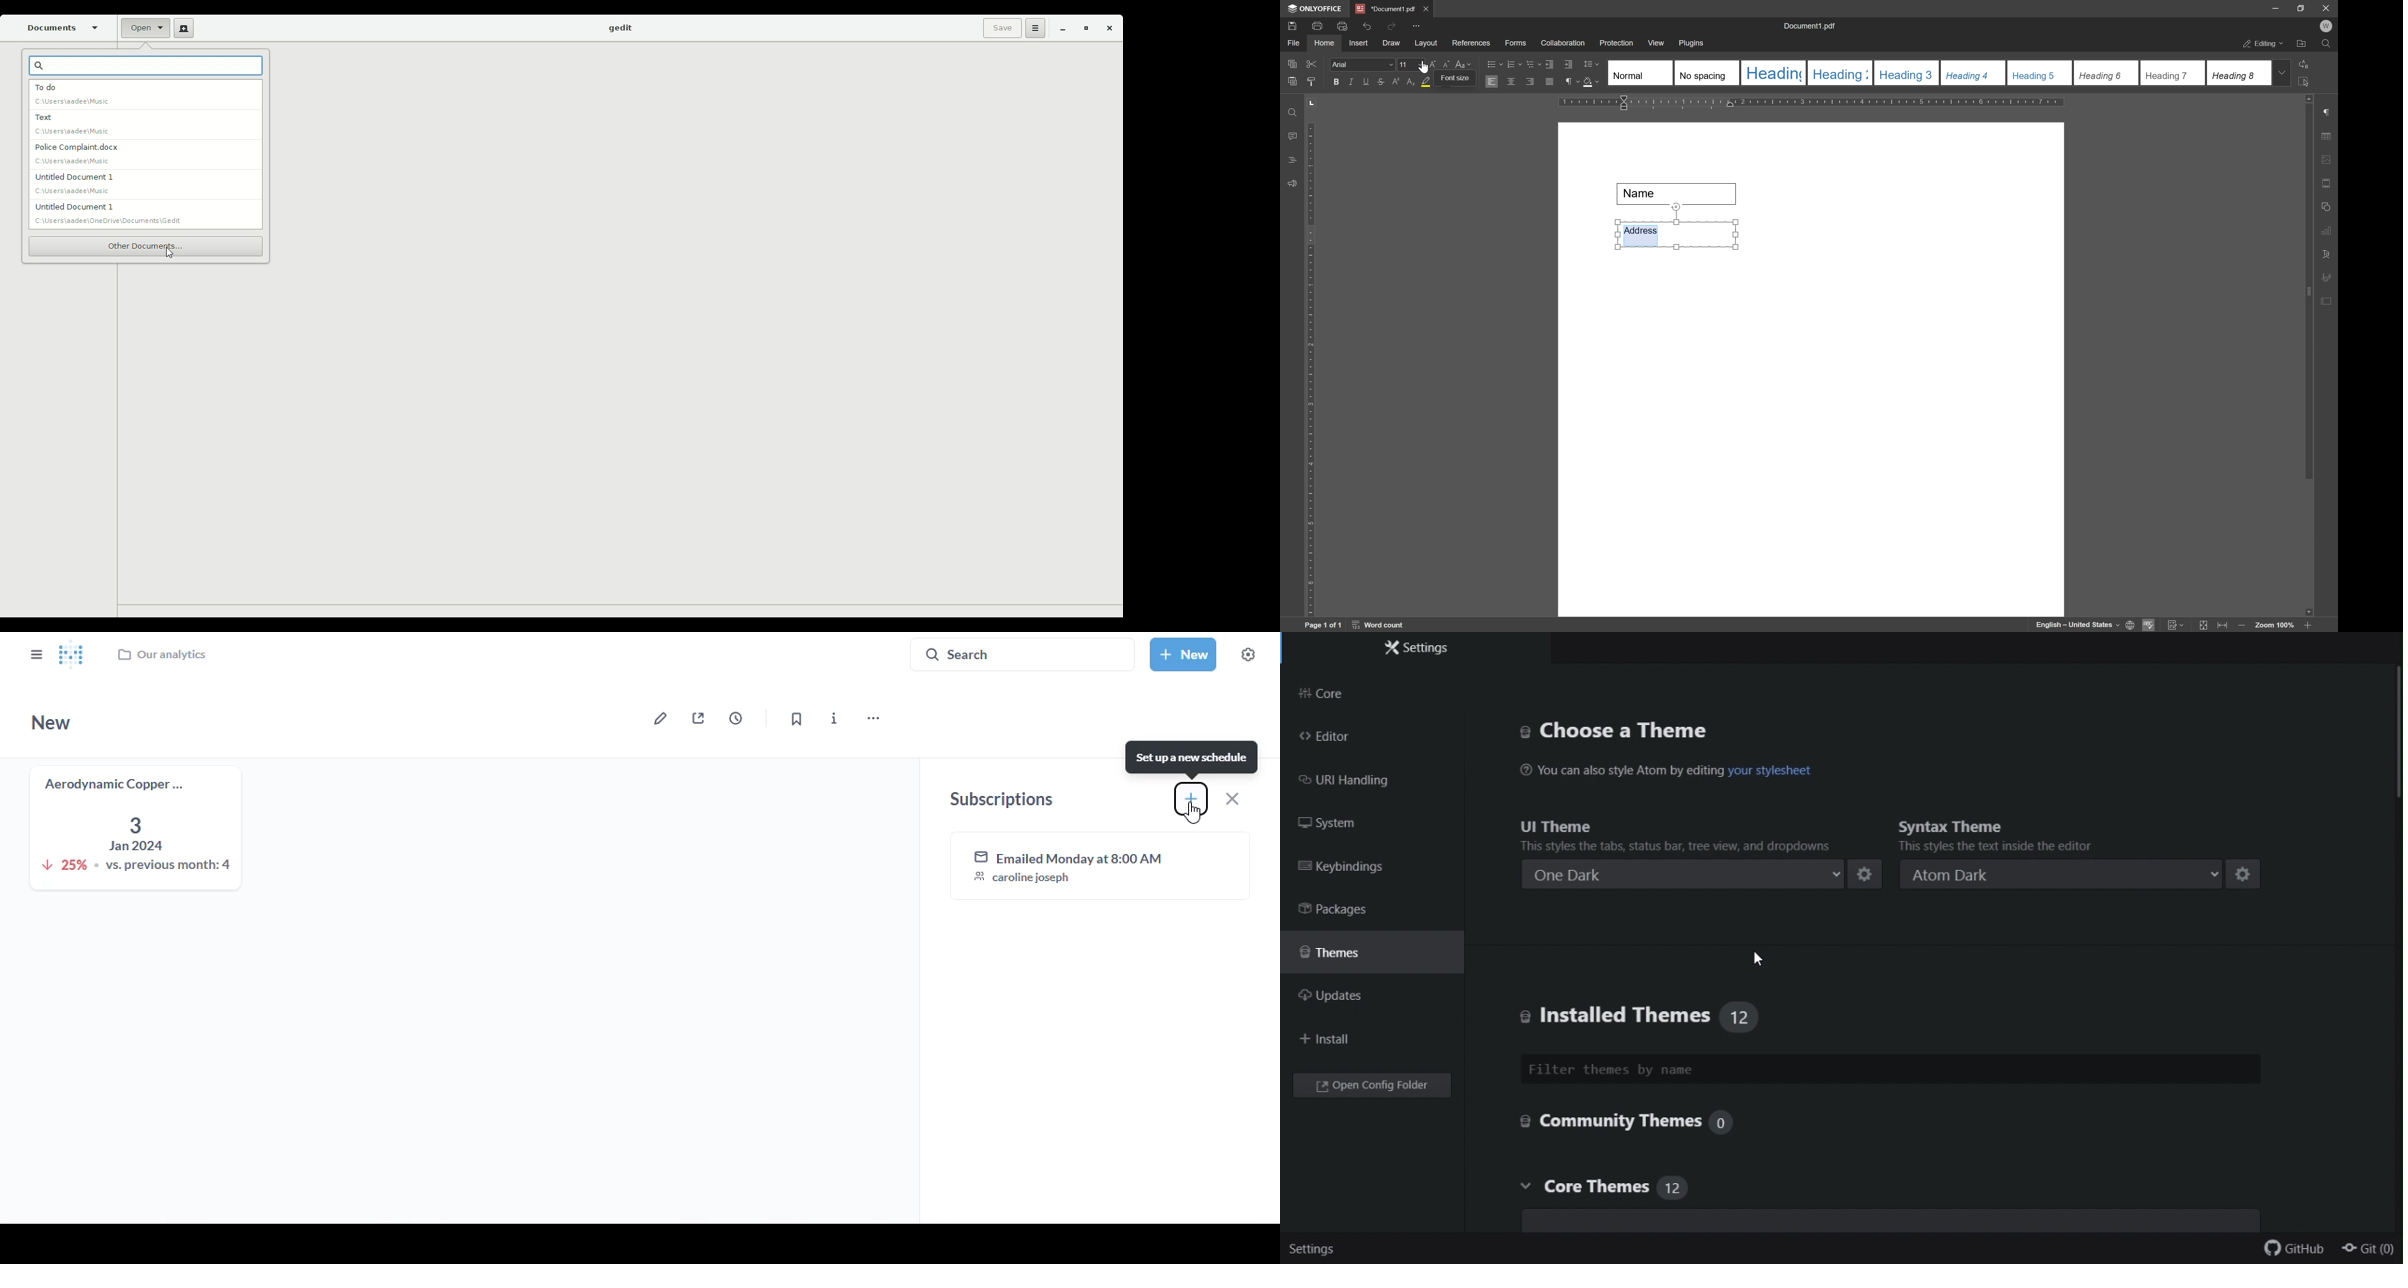 This screenshot has width=2408, height=1288. Describe the element at coordinates (1334, 82) in the screenshot. I see `bold` at that location.